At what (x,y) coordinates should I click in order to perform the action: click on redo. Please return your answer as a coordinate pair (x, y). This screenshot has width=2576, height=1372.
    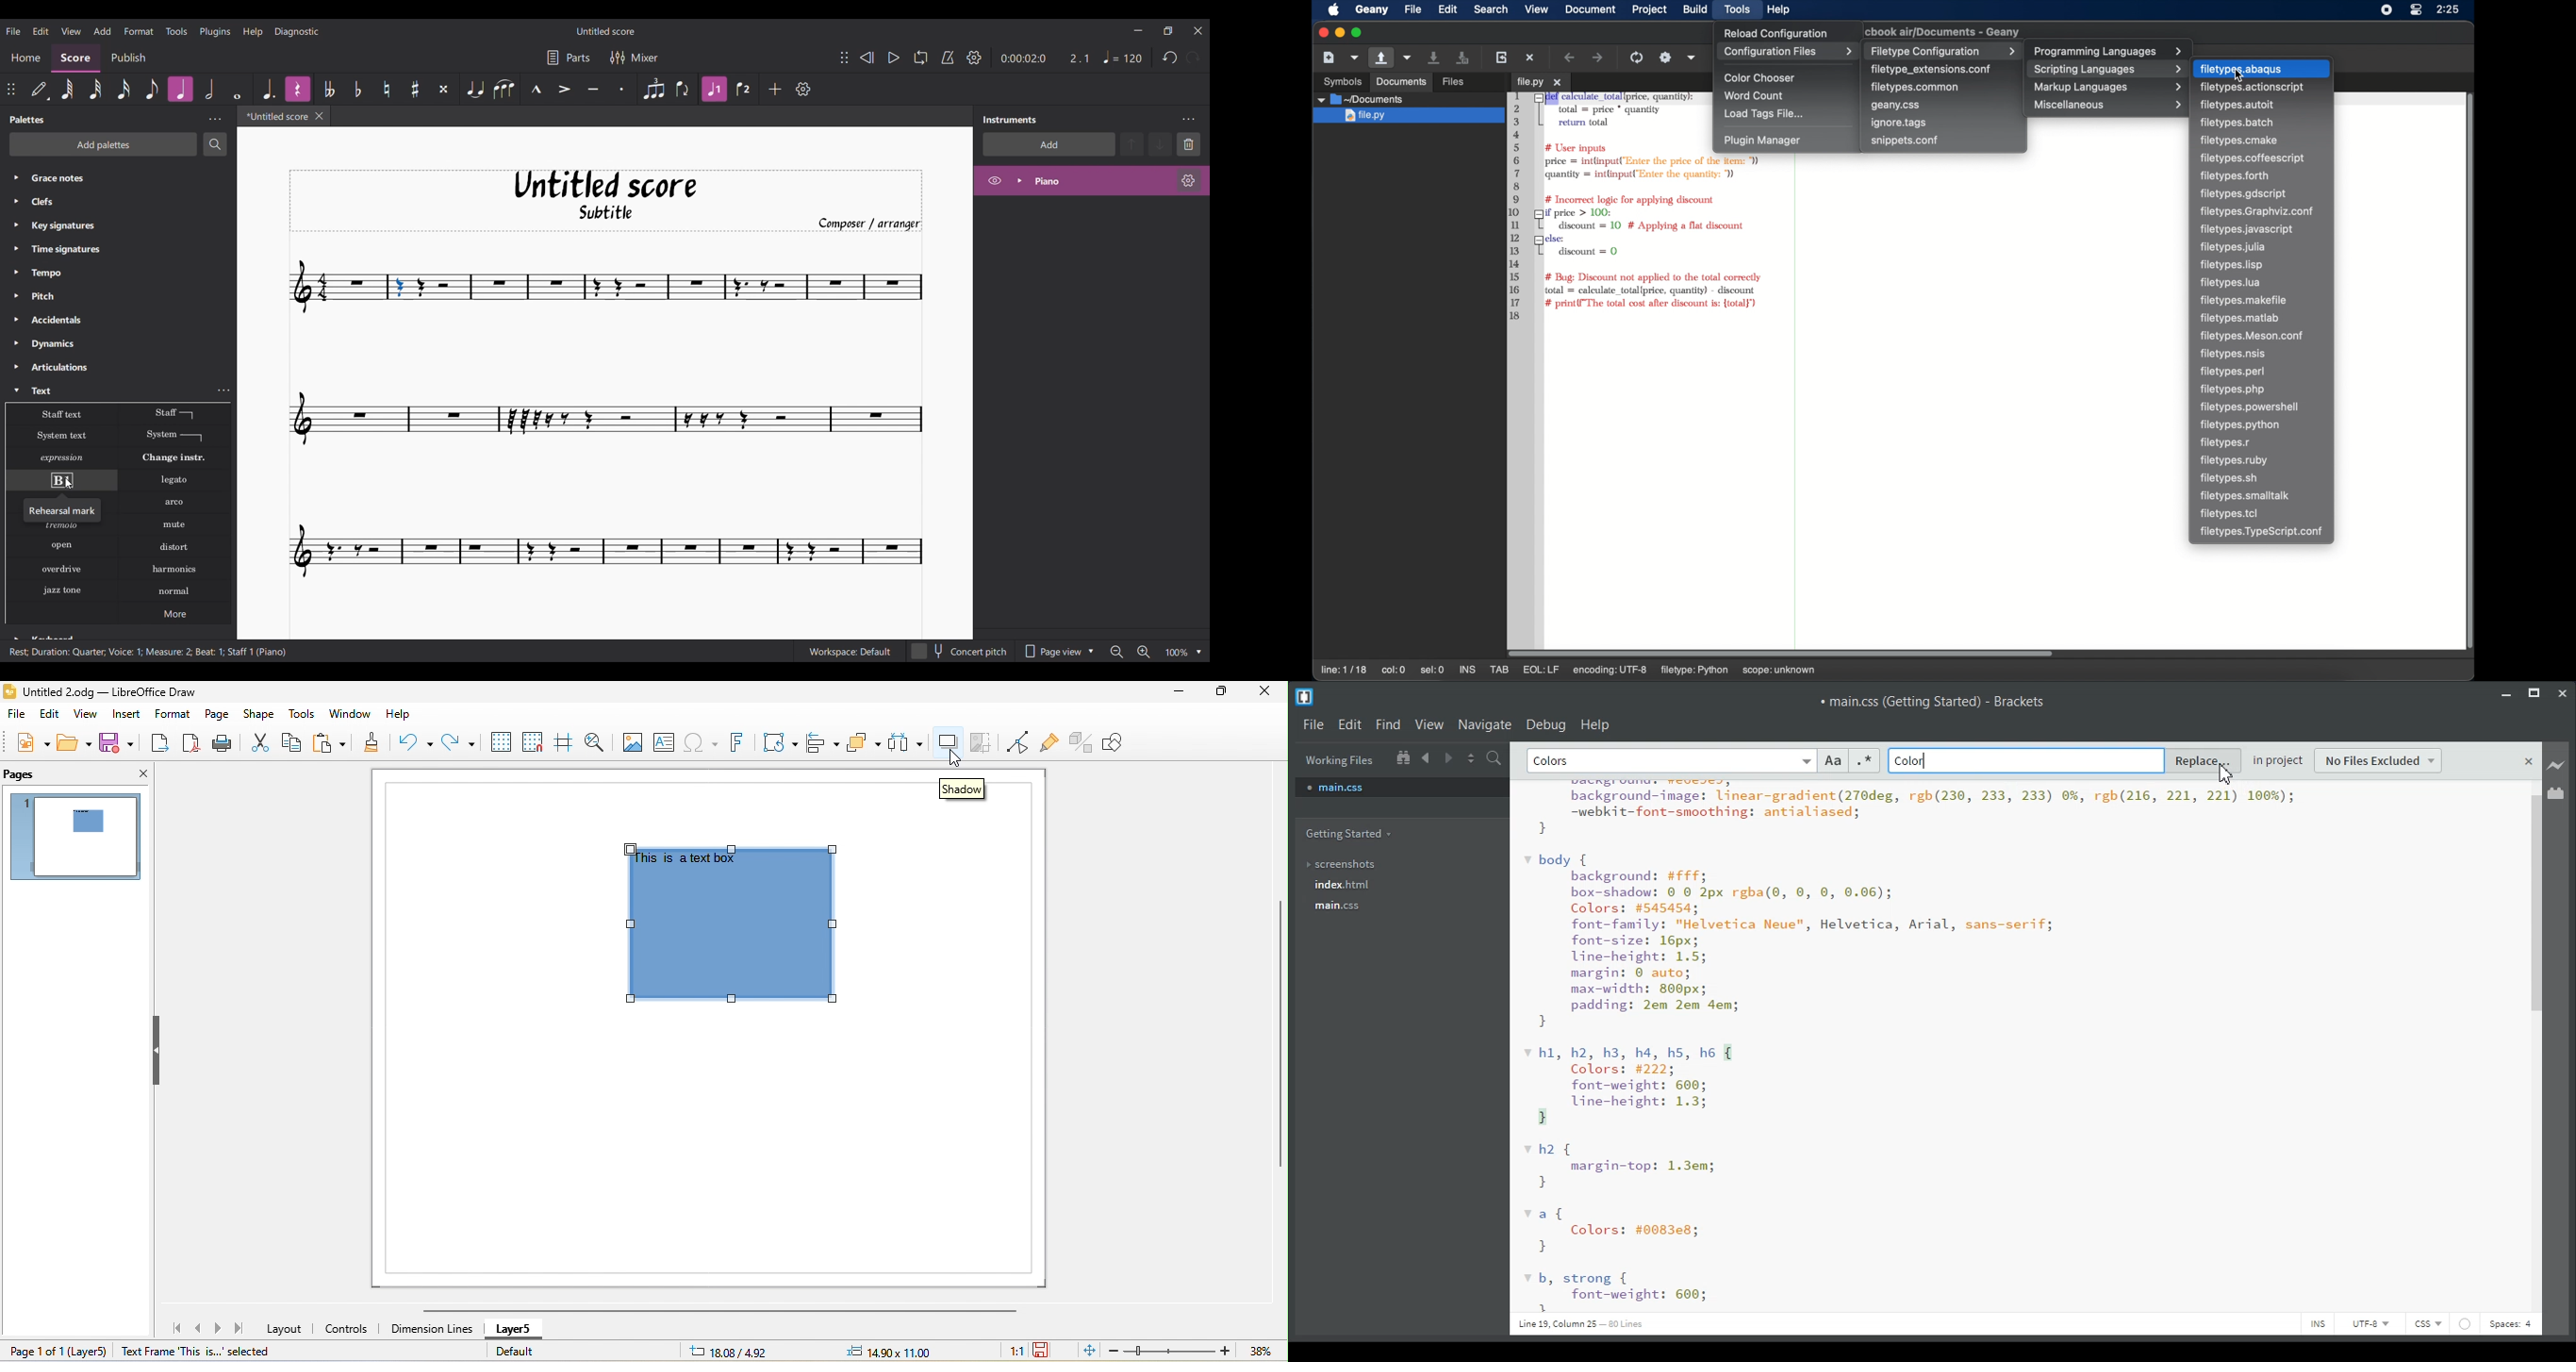
    Looking at the image, I should click on (462, 745).